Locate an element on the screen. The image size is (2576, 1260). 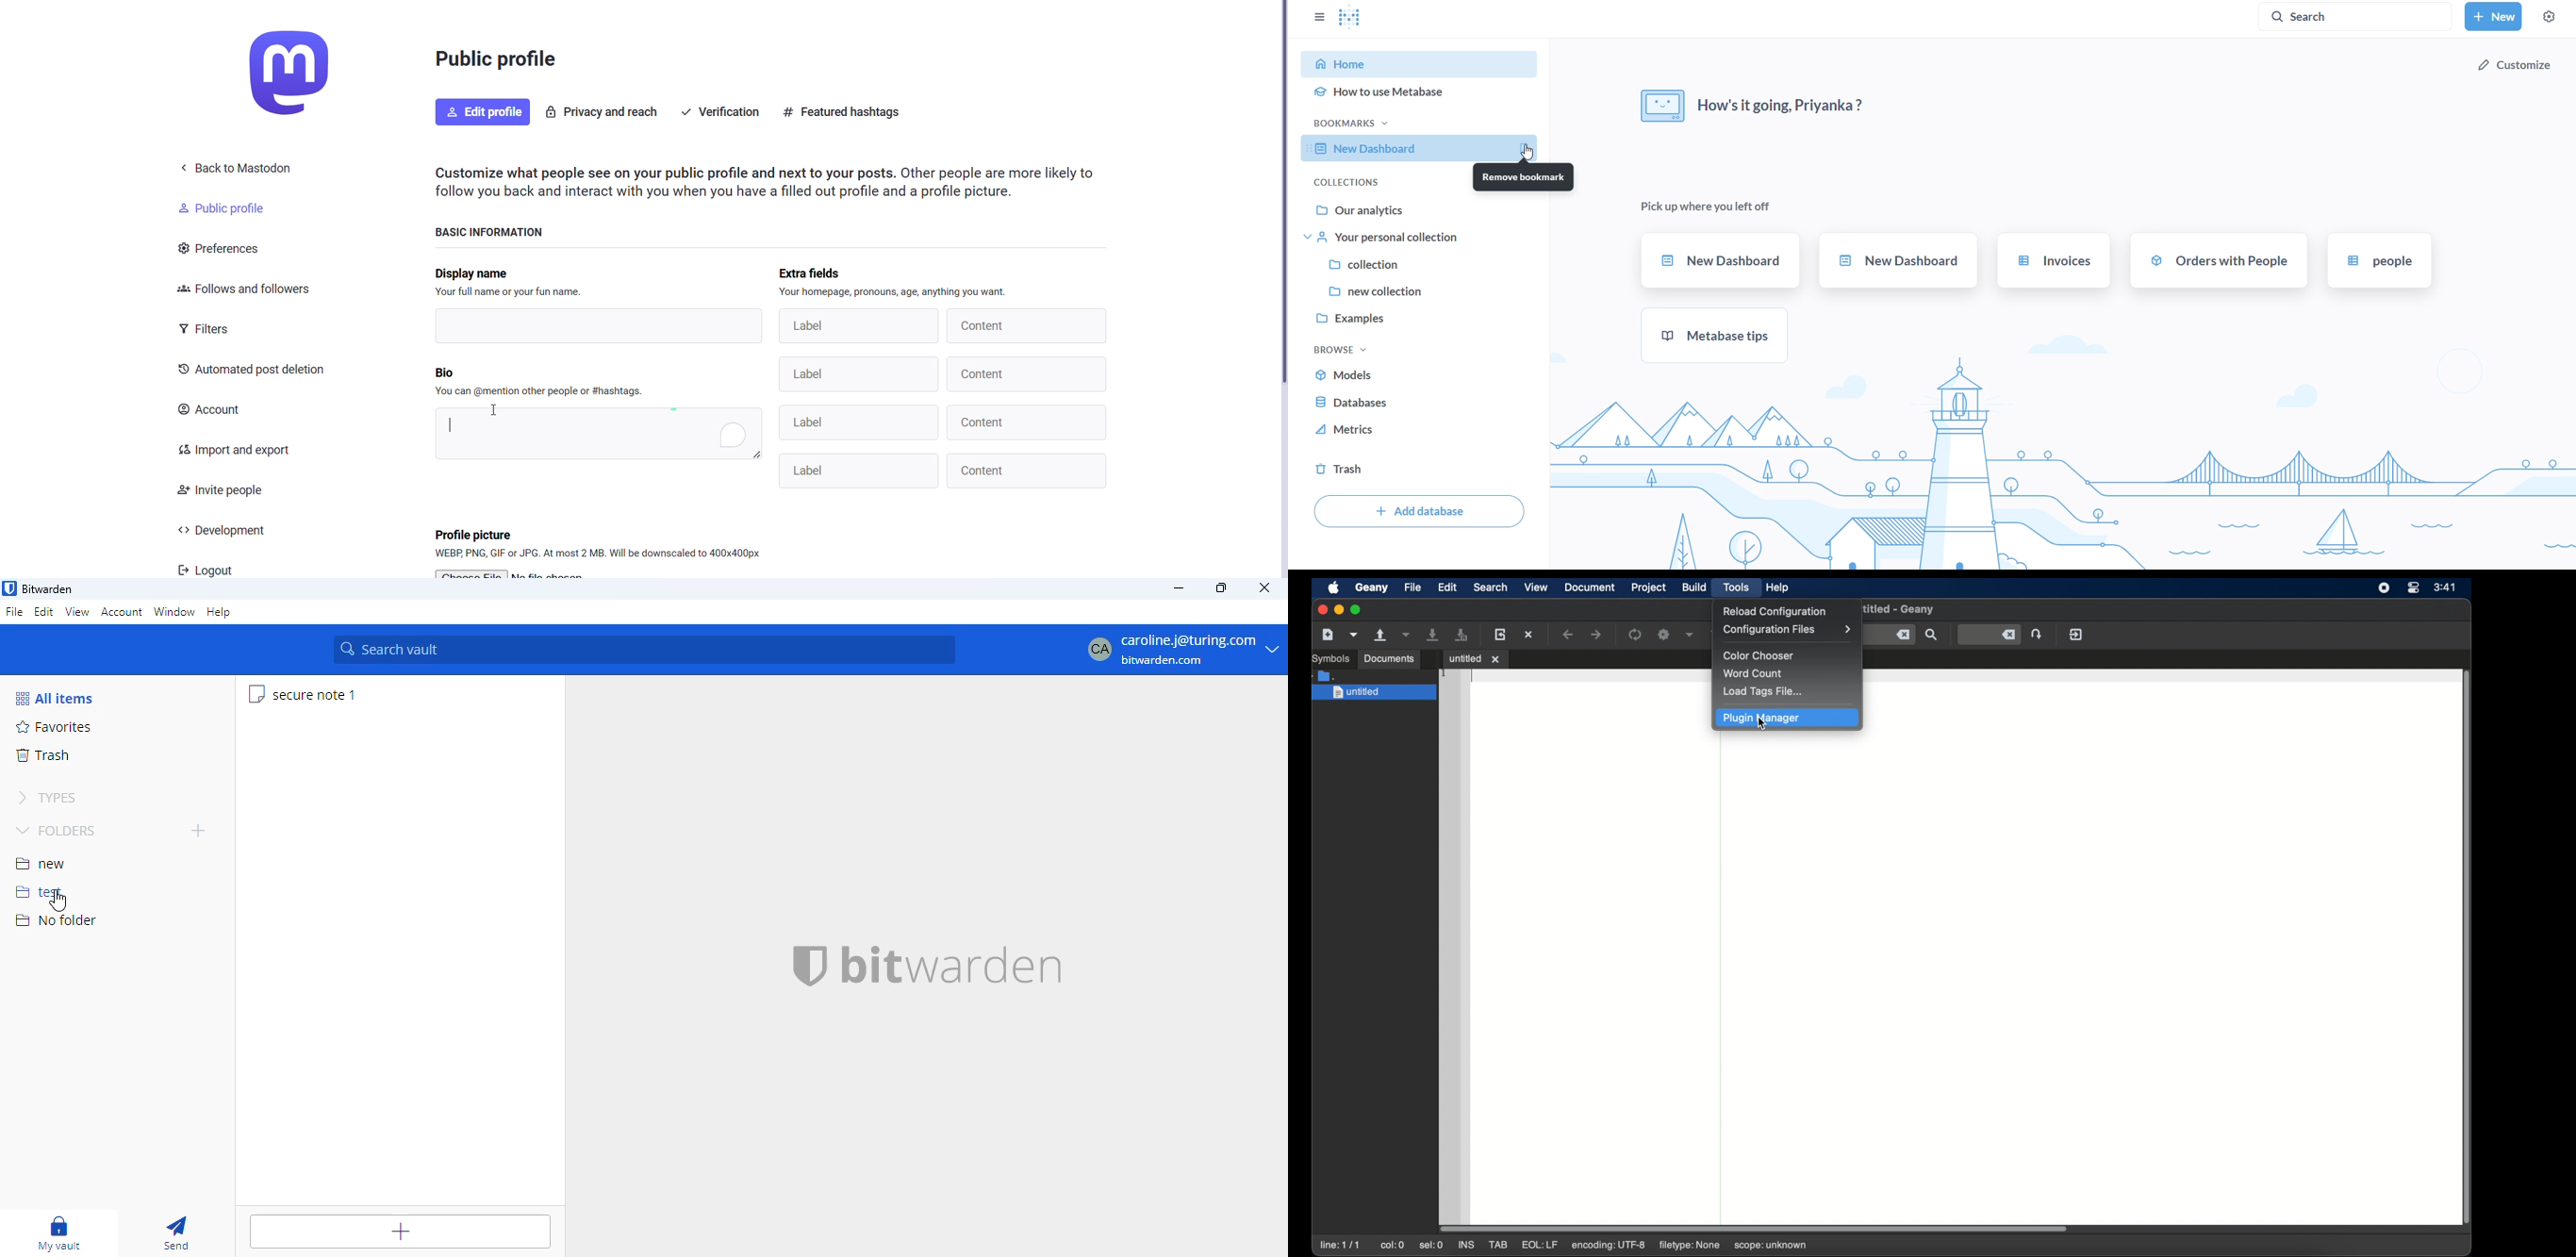
Privacy and Reach is located at coordinates (604, 111).